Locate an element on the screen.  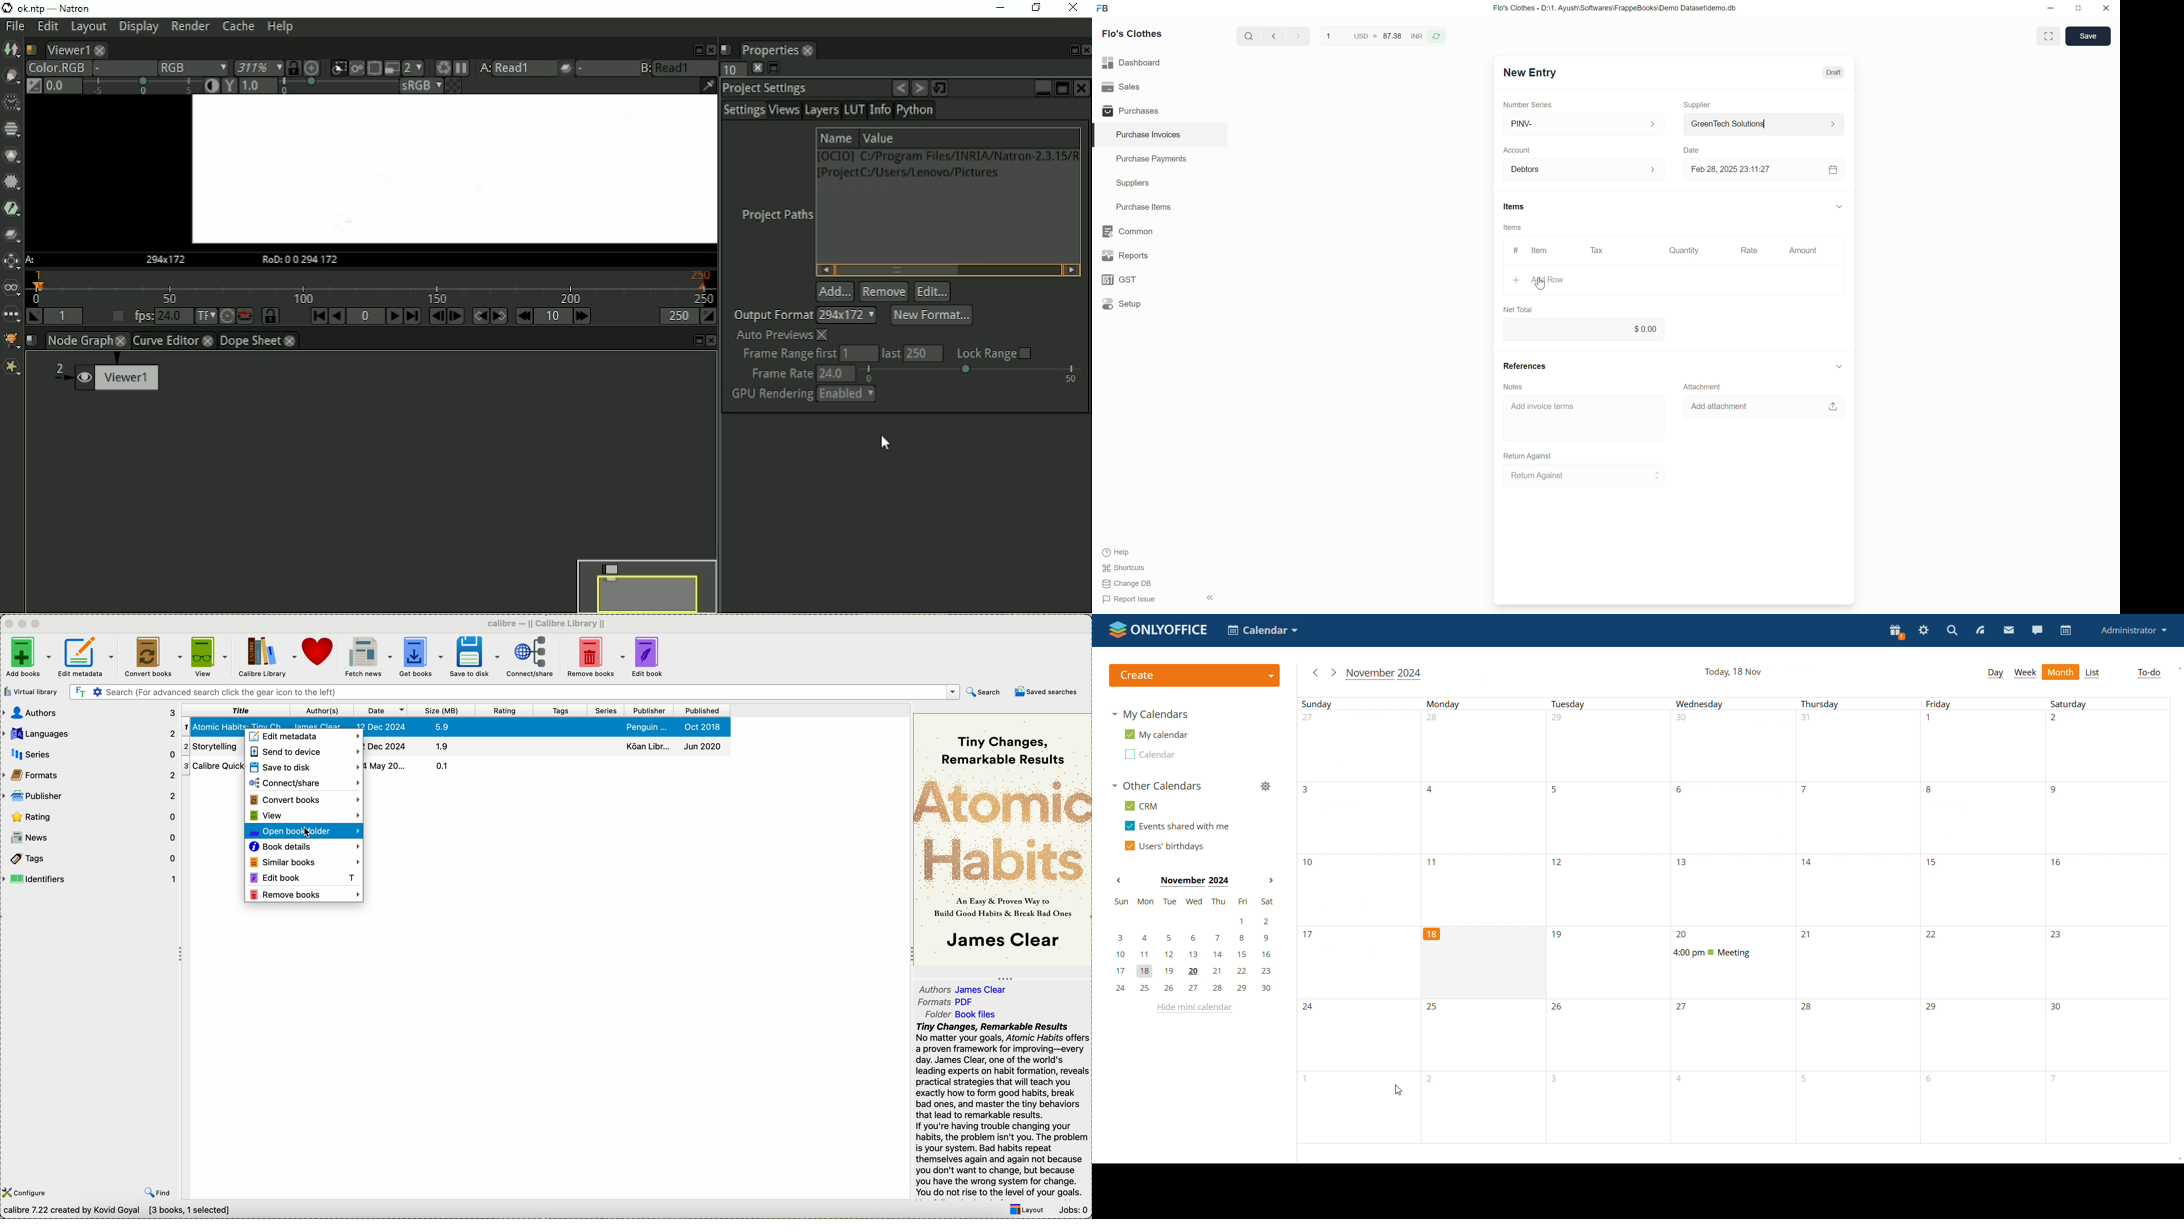
connect/share is located at coordinates (530, 659).